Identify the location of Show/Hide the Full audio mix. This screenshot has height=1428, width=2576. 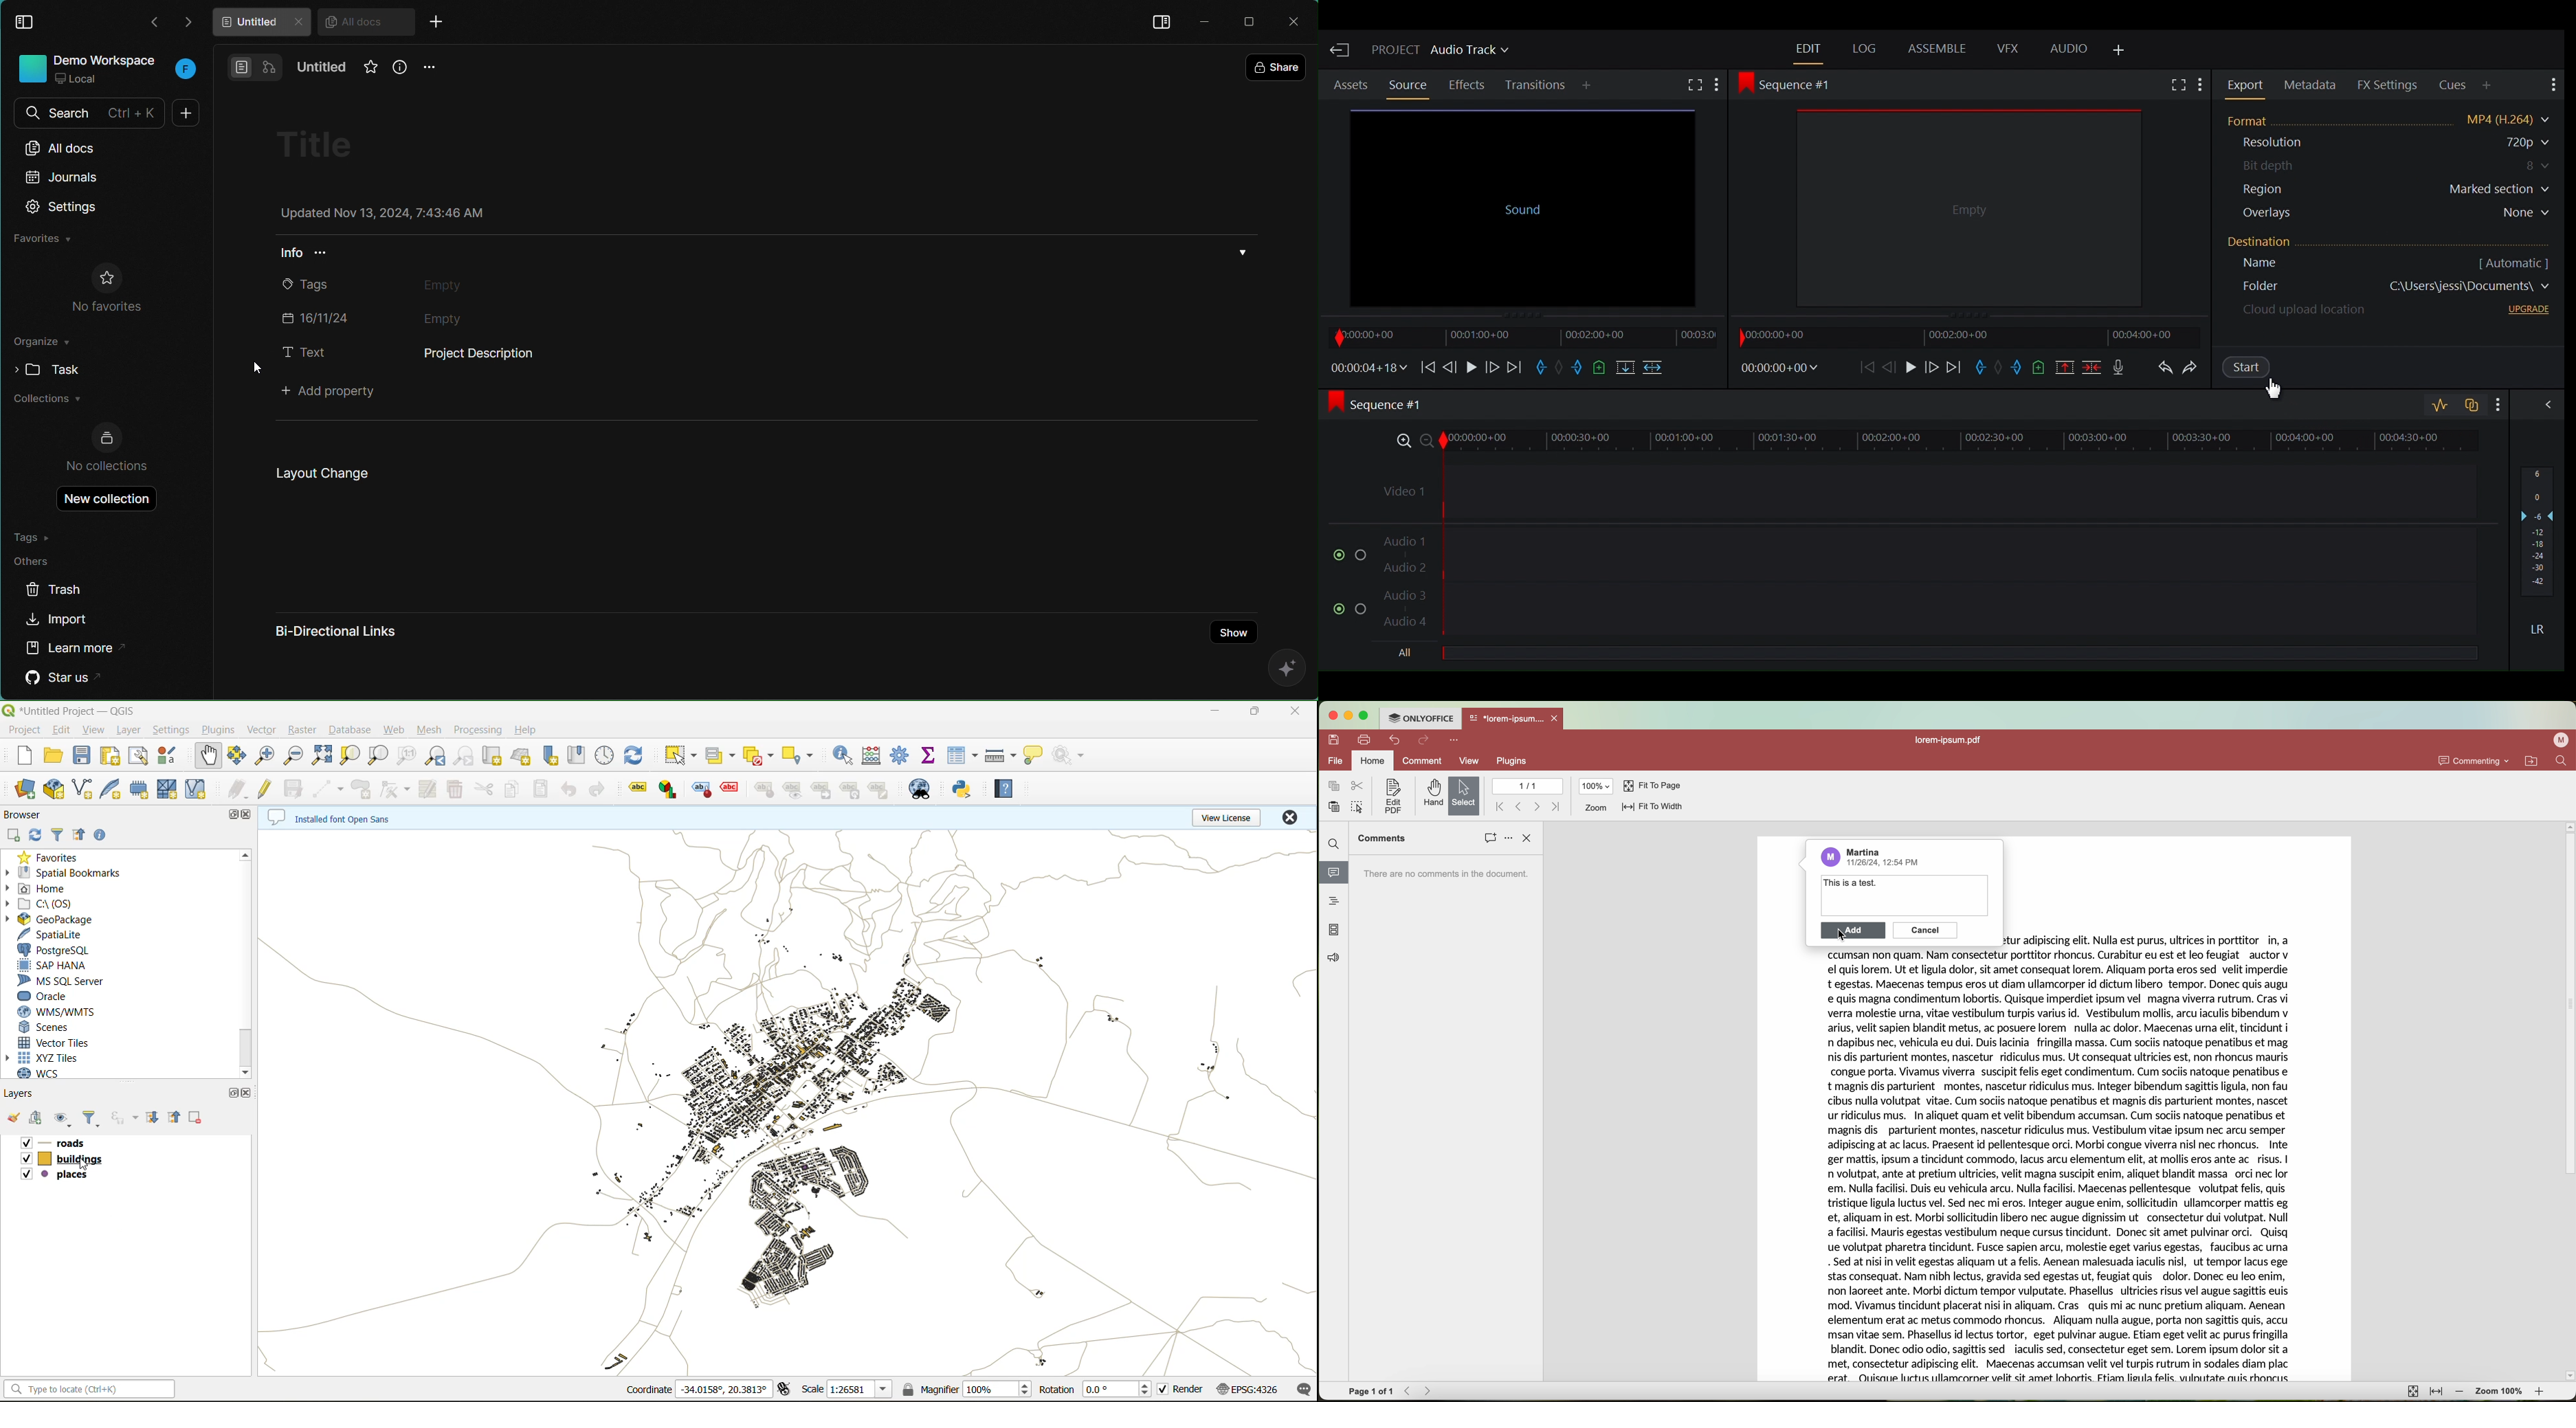
(2544, 406).